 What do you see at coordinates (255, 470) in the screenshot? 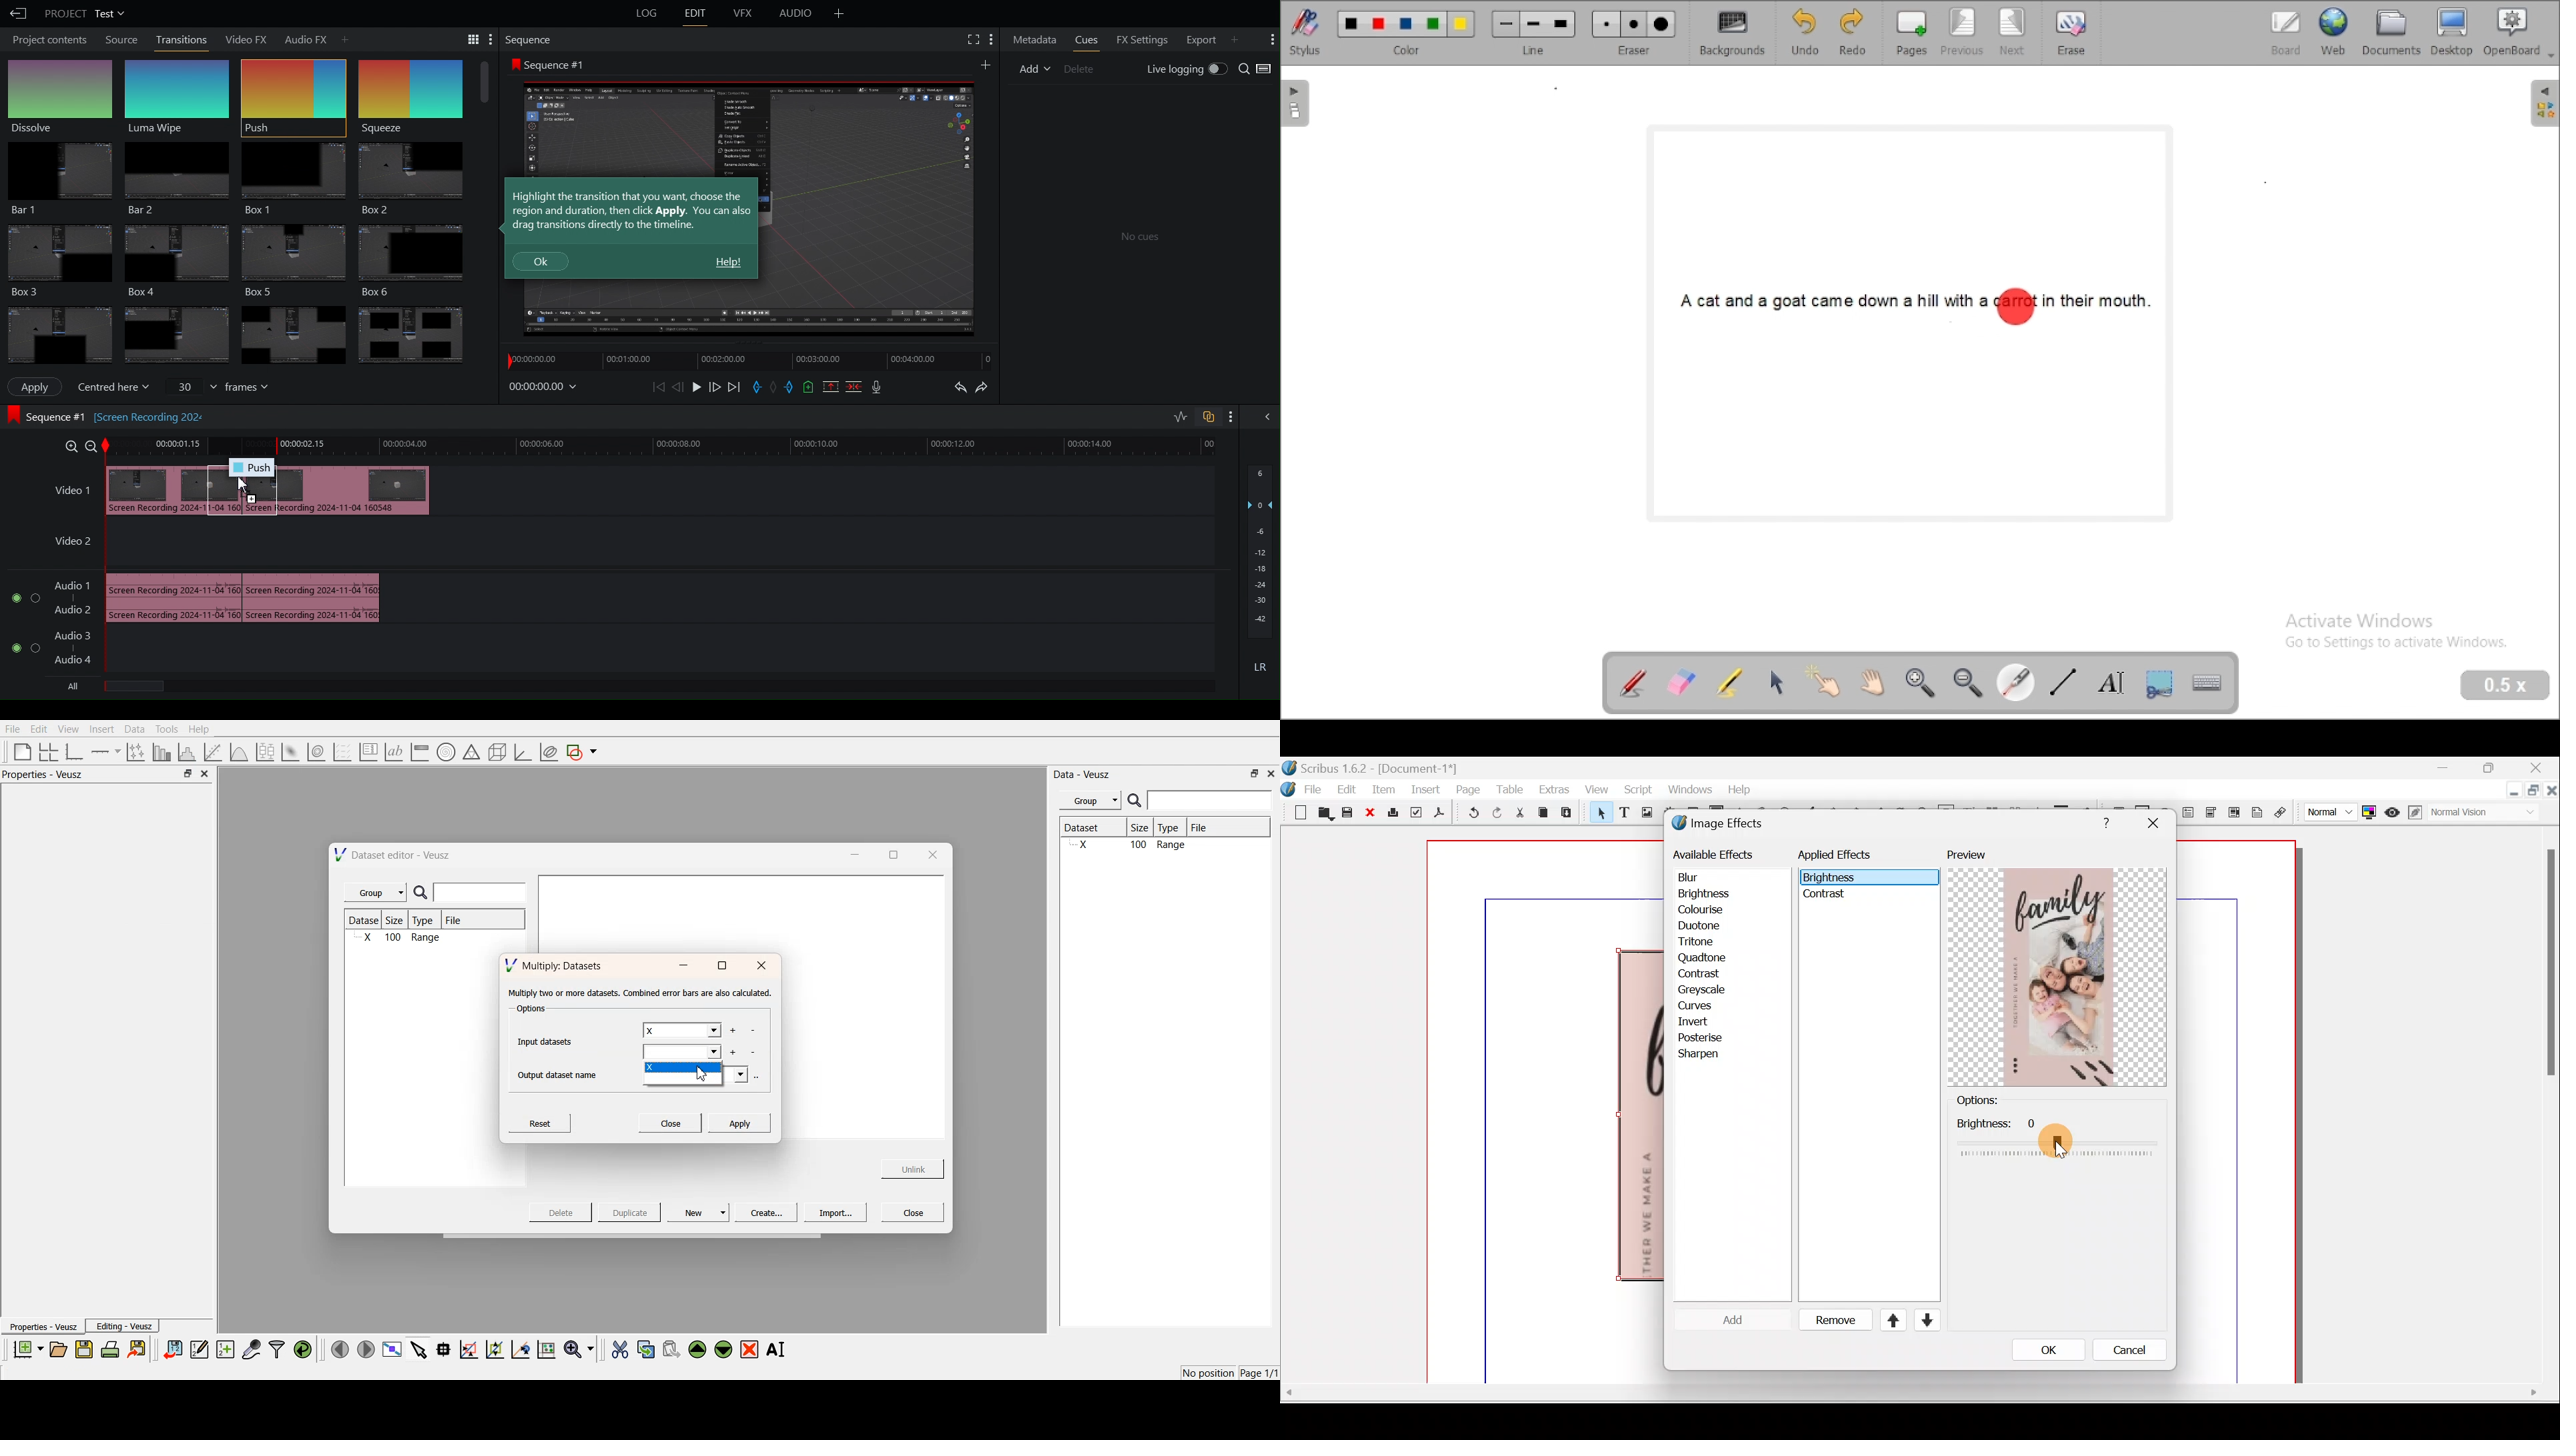
I see `Push` at bounding box center [255, 470].